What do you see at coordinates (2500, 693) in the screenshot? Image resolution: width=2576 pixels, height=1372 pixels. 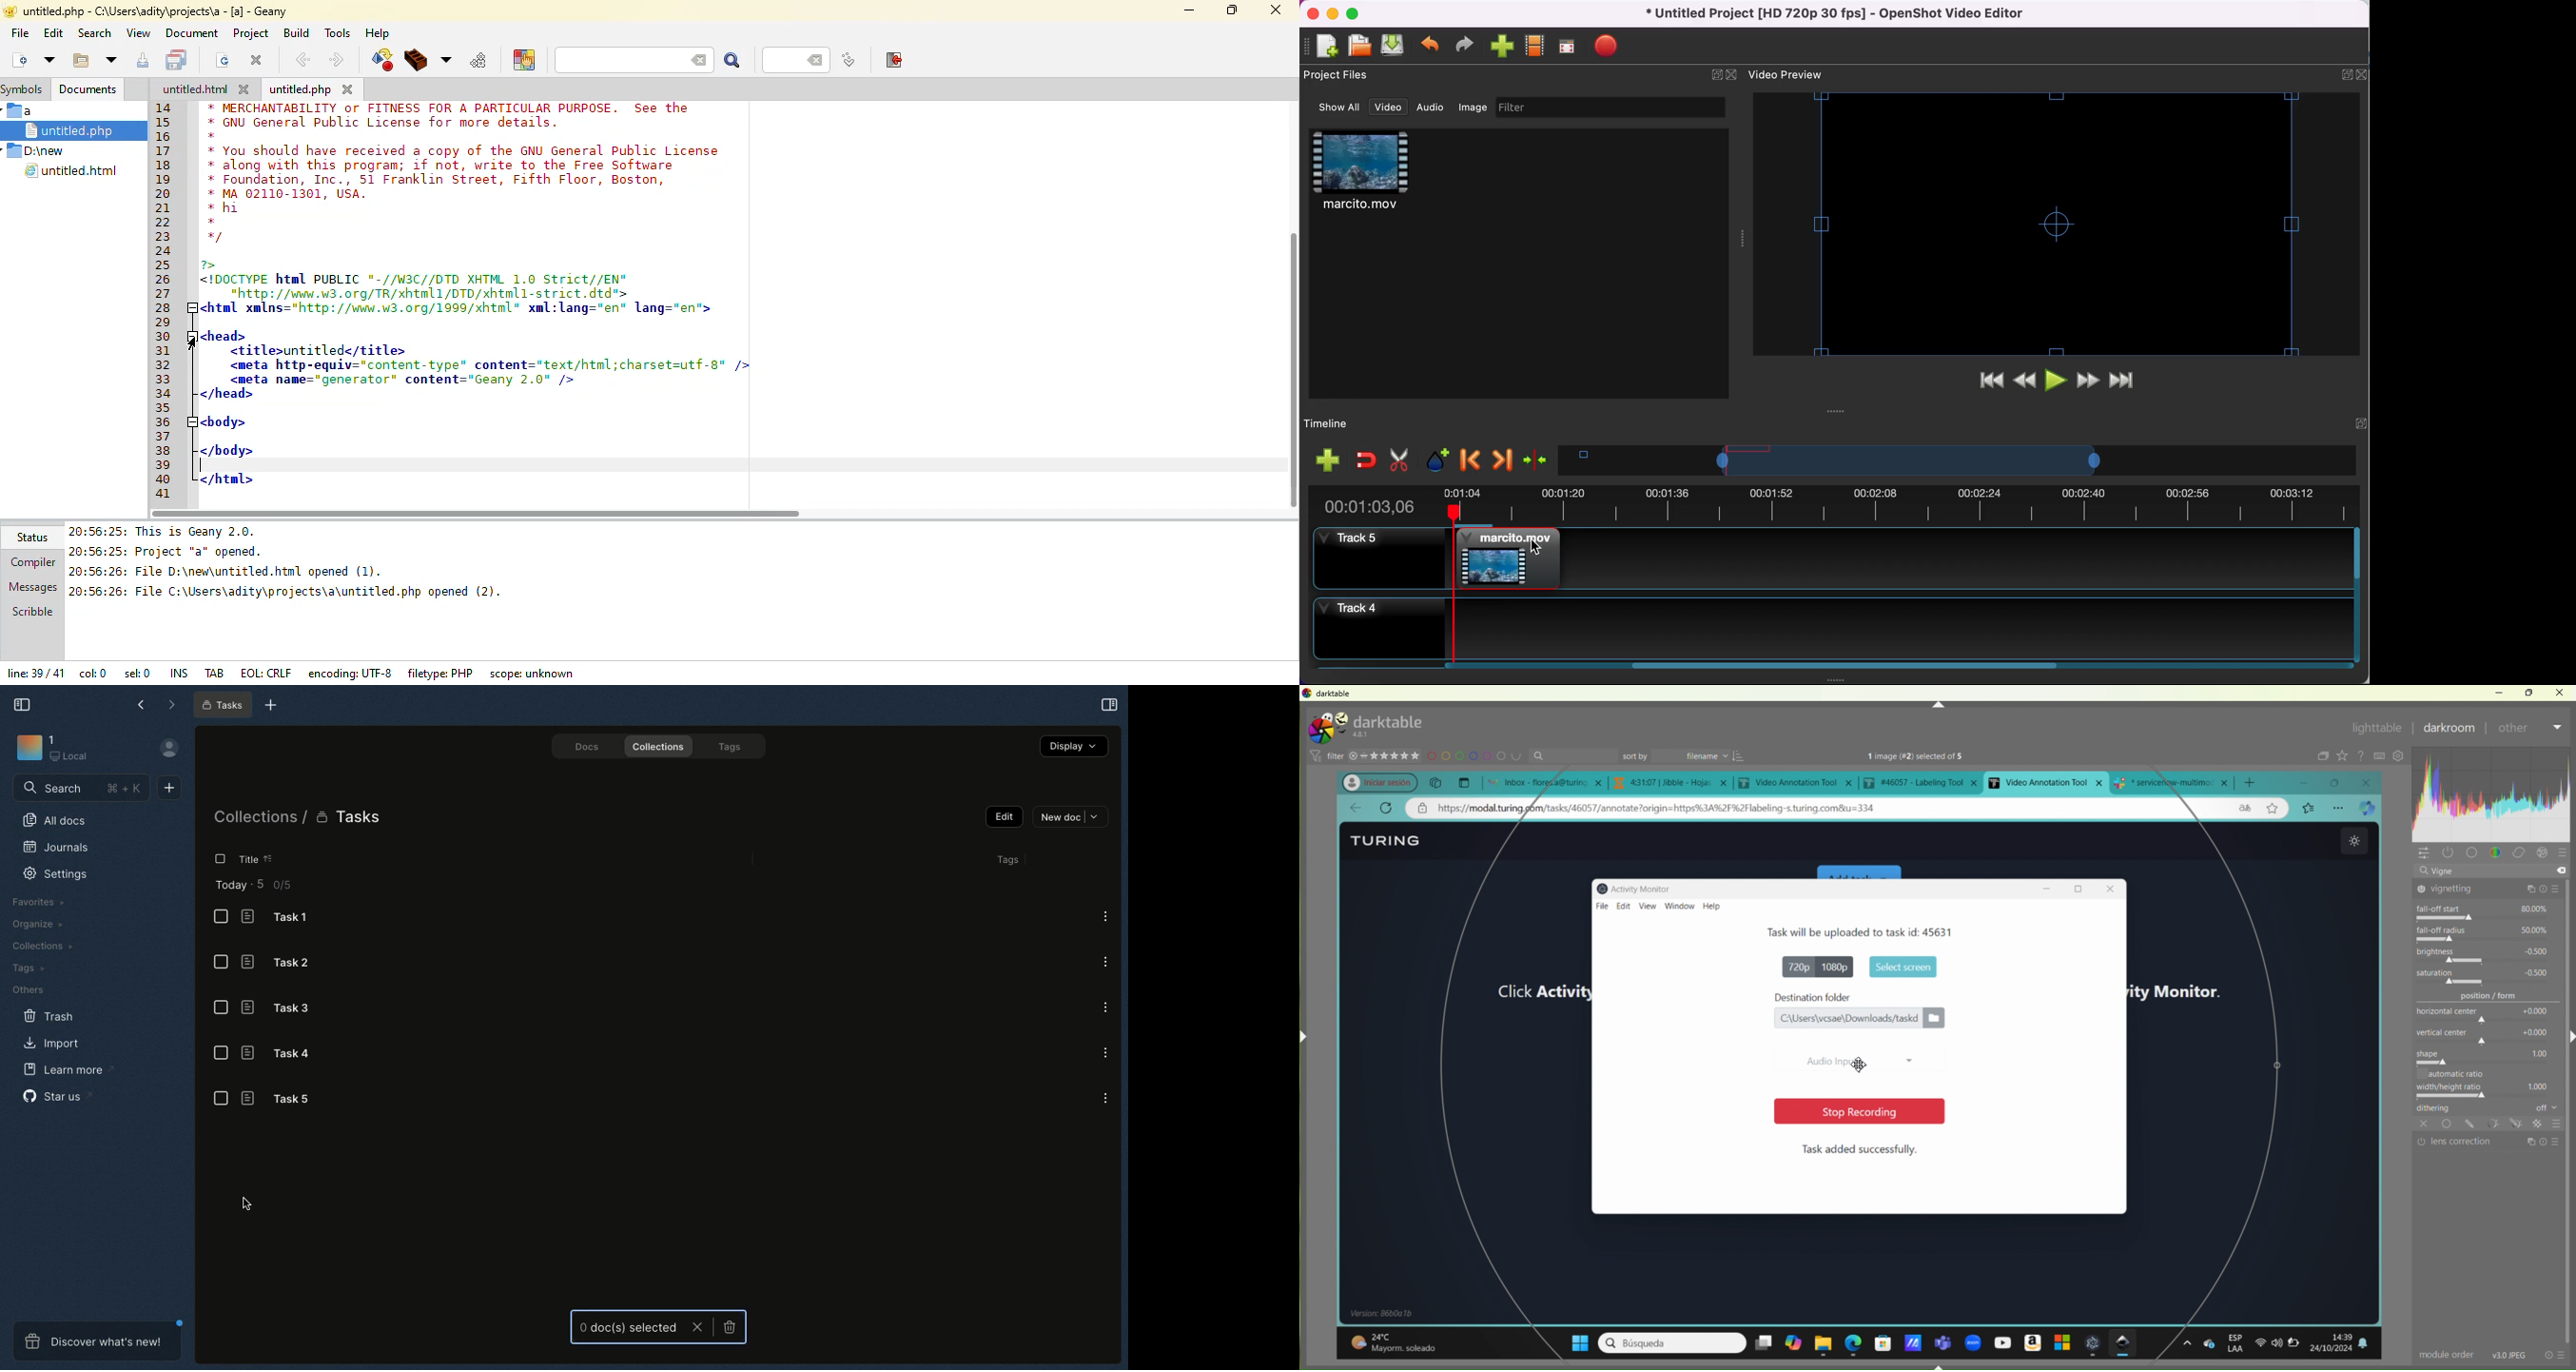 I see `Minimize` at bounding box center [2500, 693].